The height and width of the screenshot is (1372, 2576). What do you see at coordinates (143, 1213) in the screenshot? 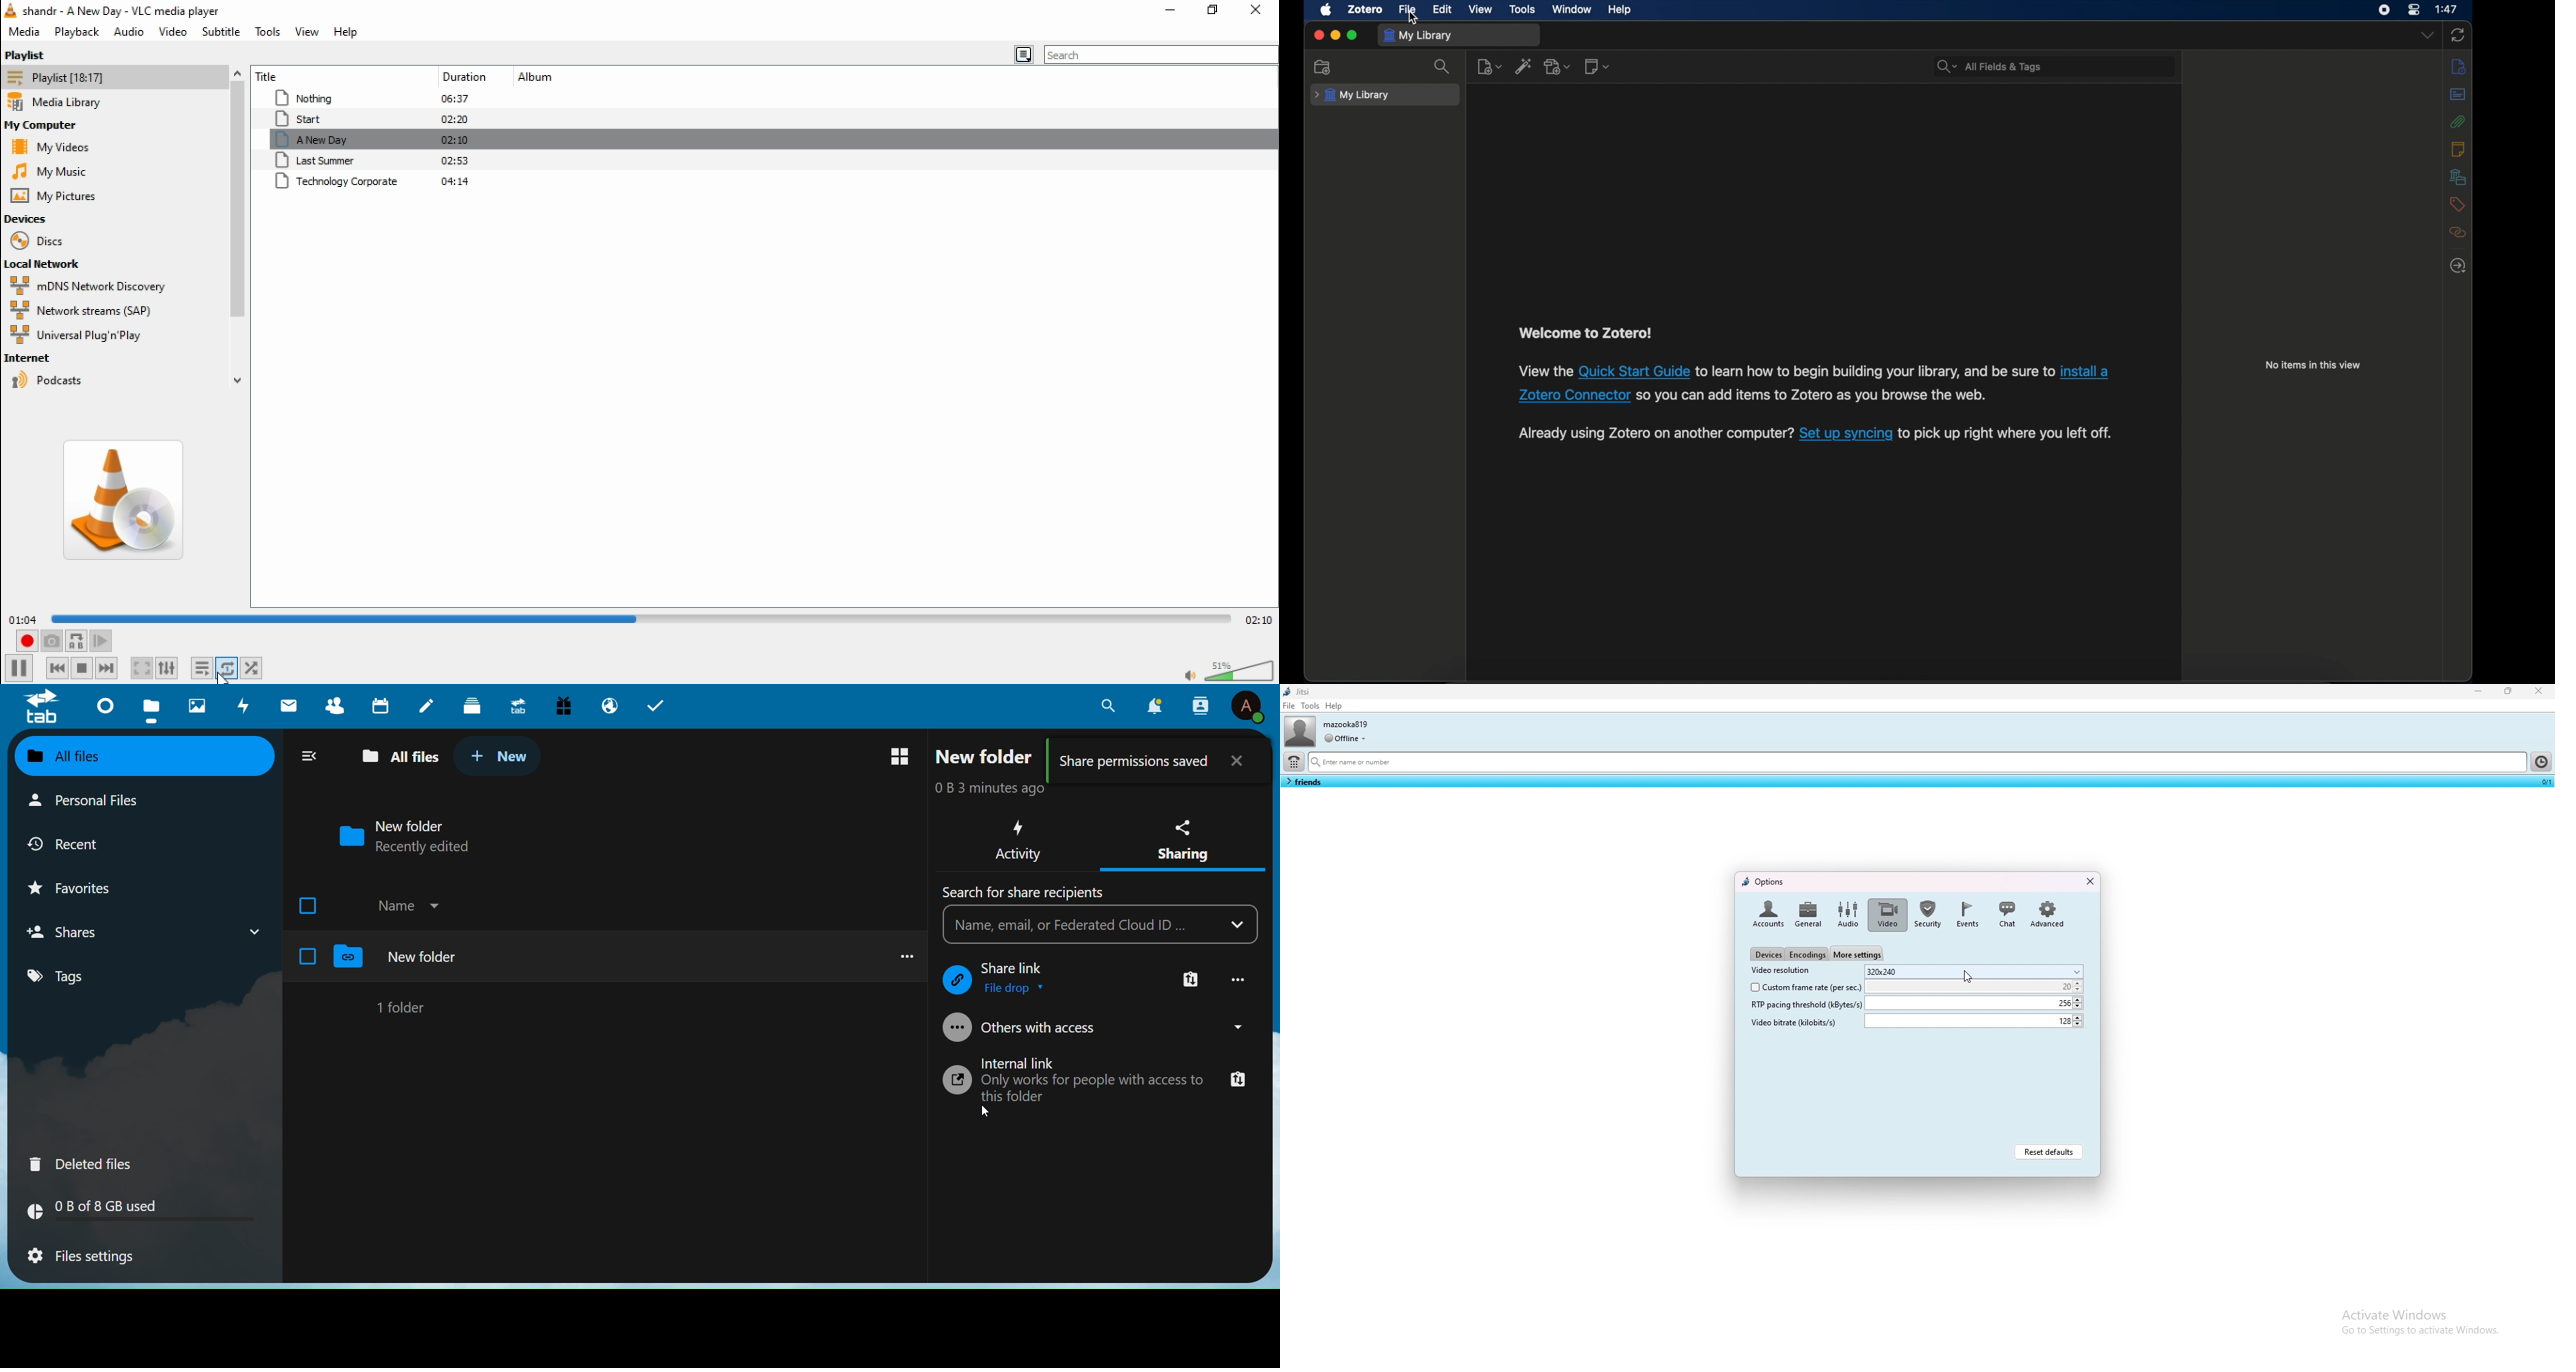
I see `GB Used` at bounding box center [143, 1213].